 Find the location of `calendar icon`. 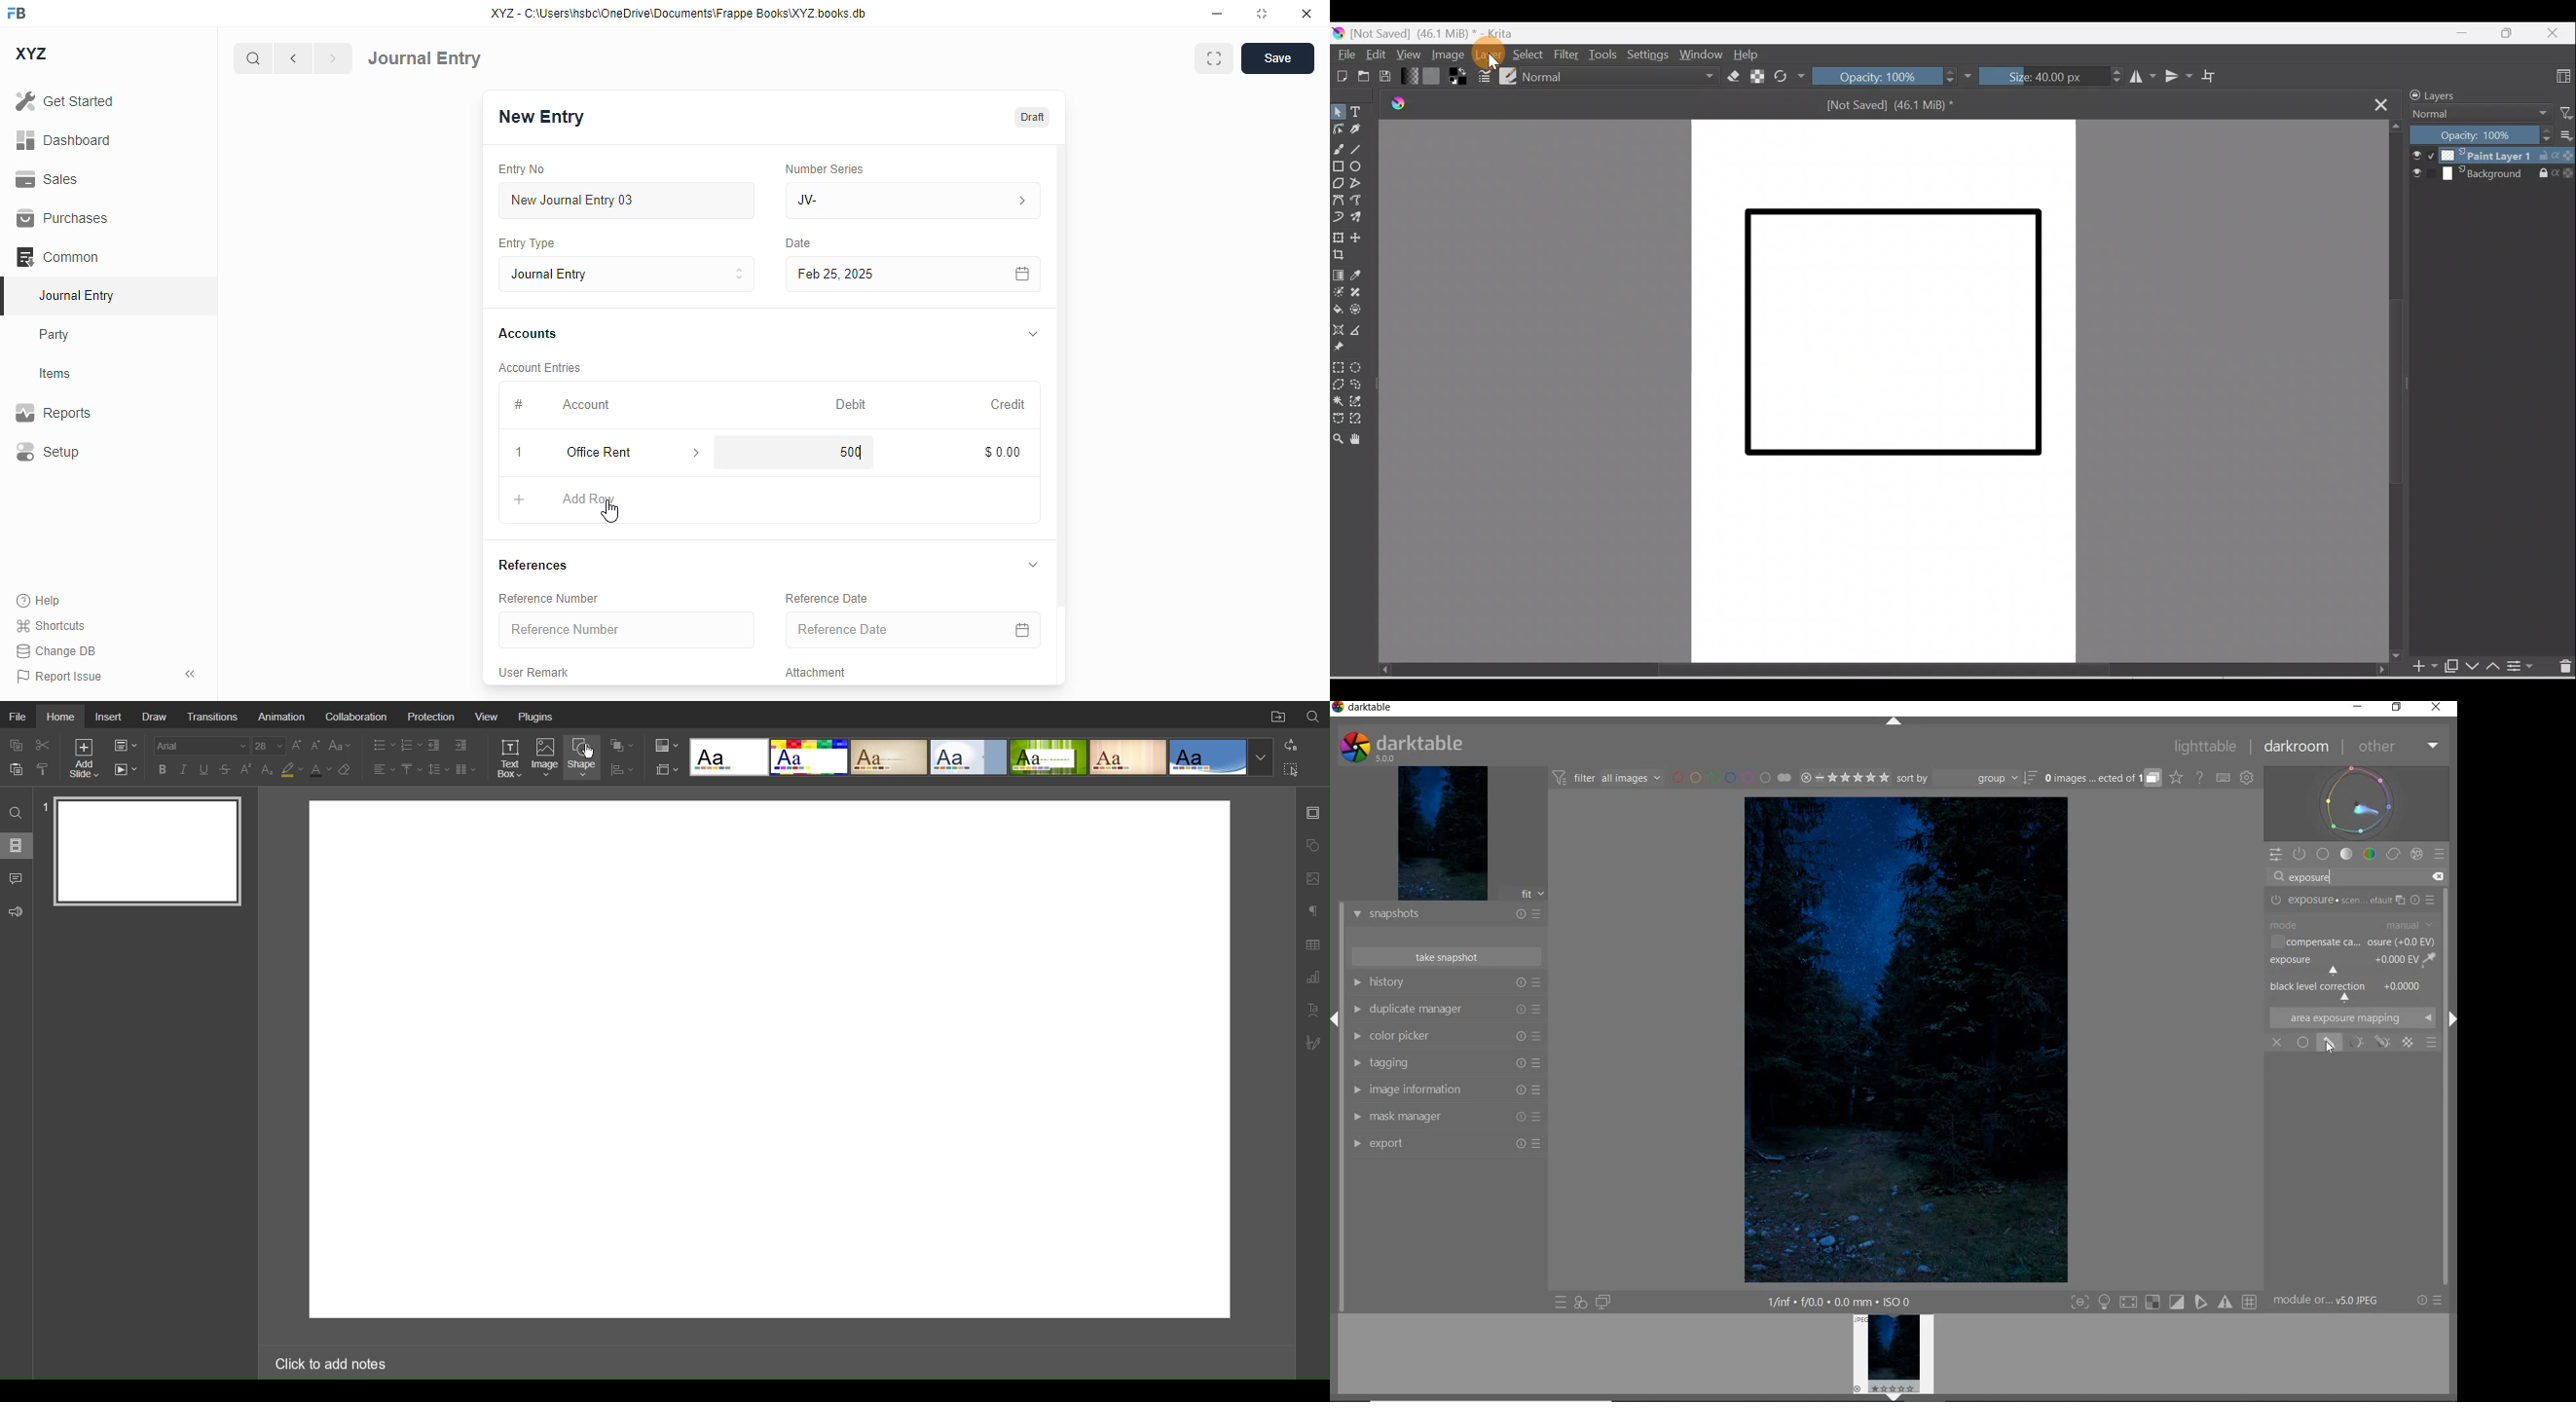

calendar icon is located at coordinates (1023, 275).